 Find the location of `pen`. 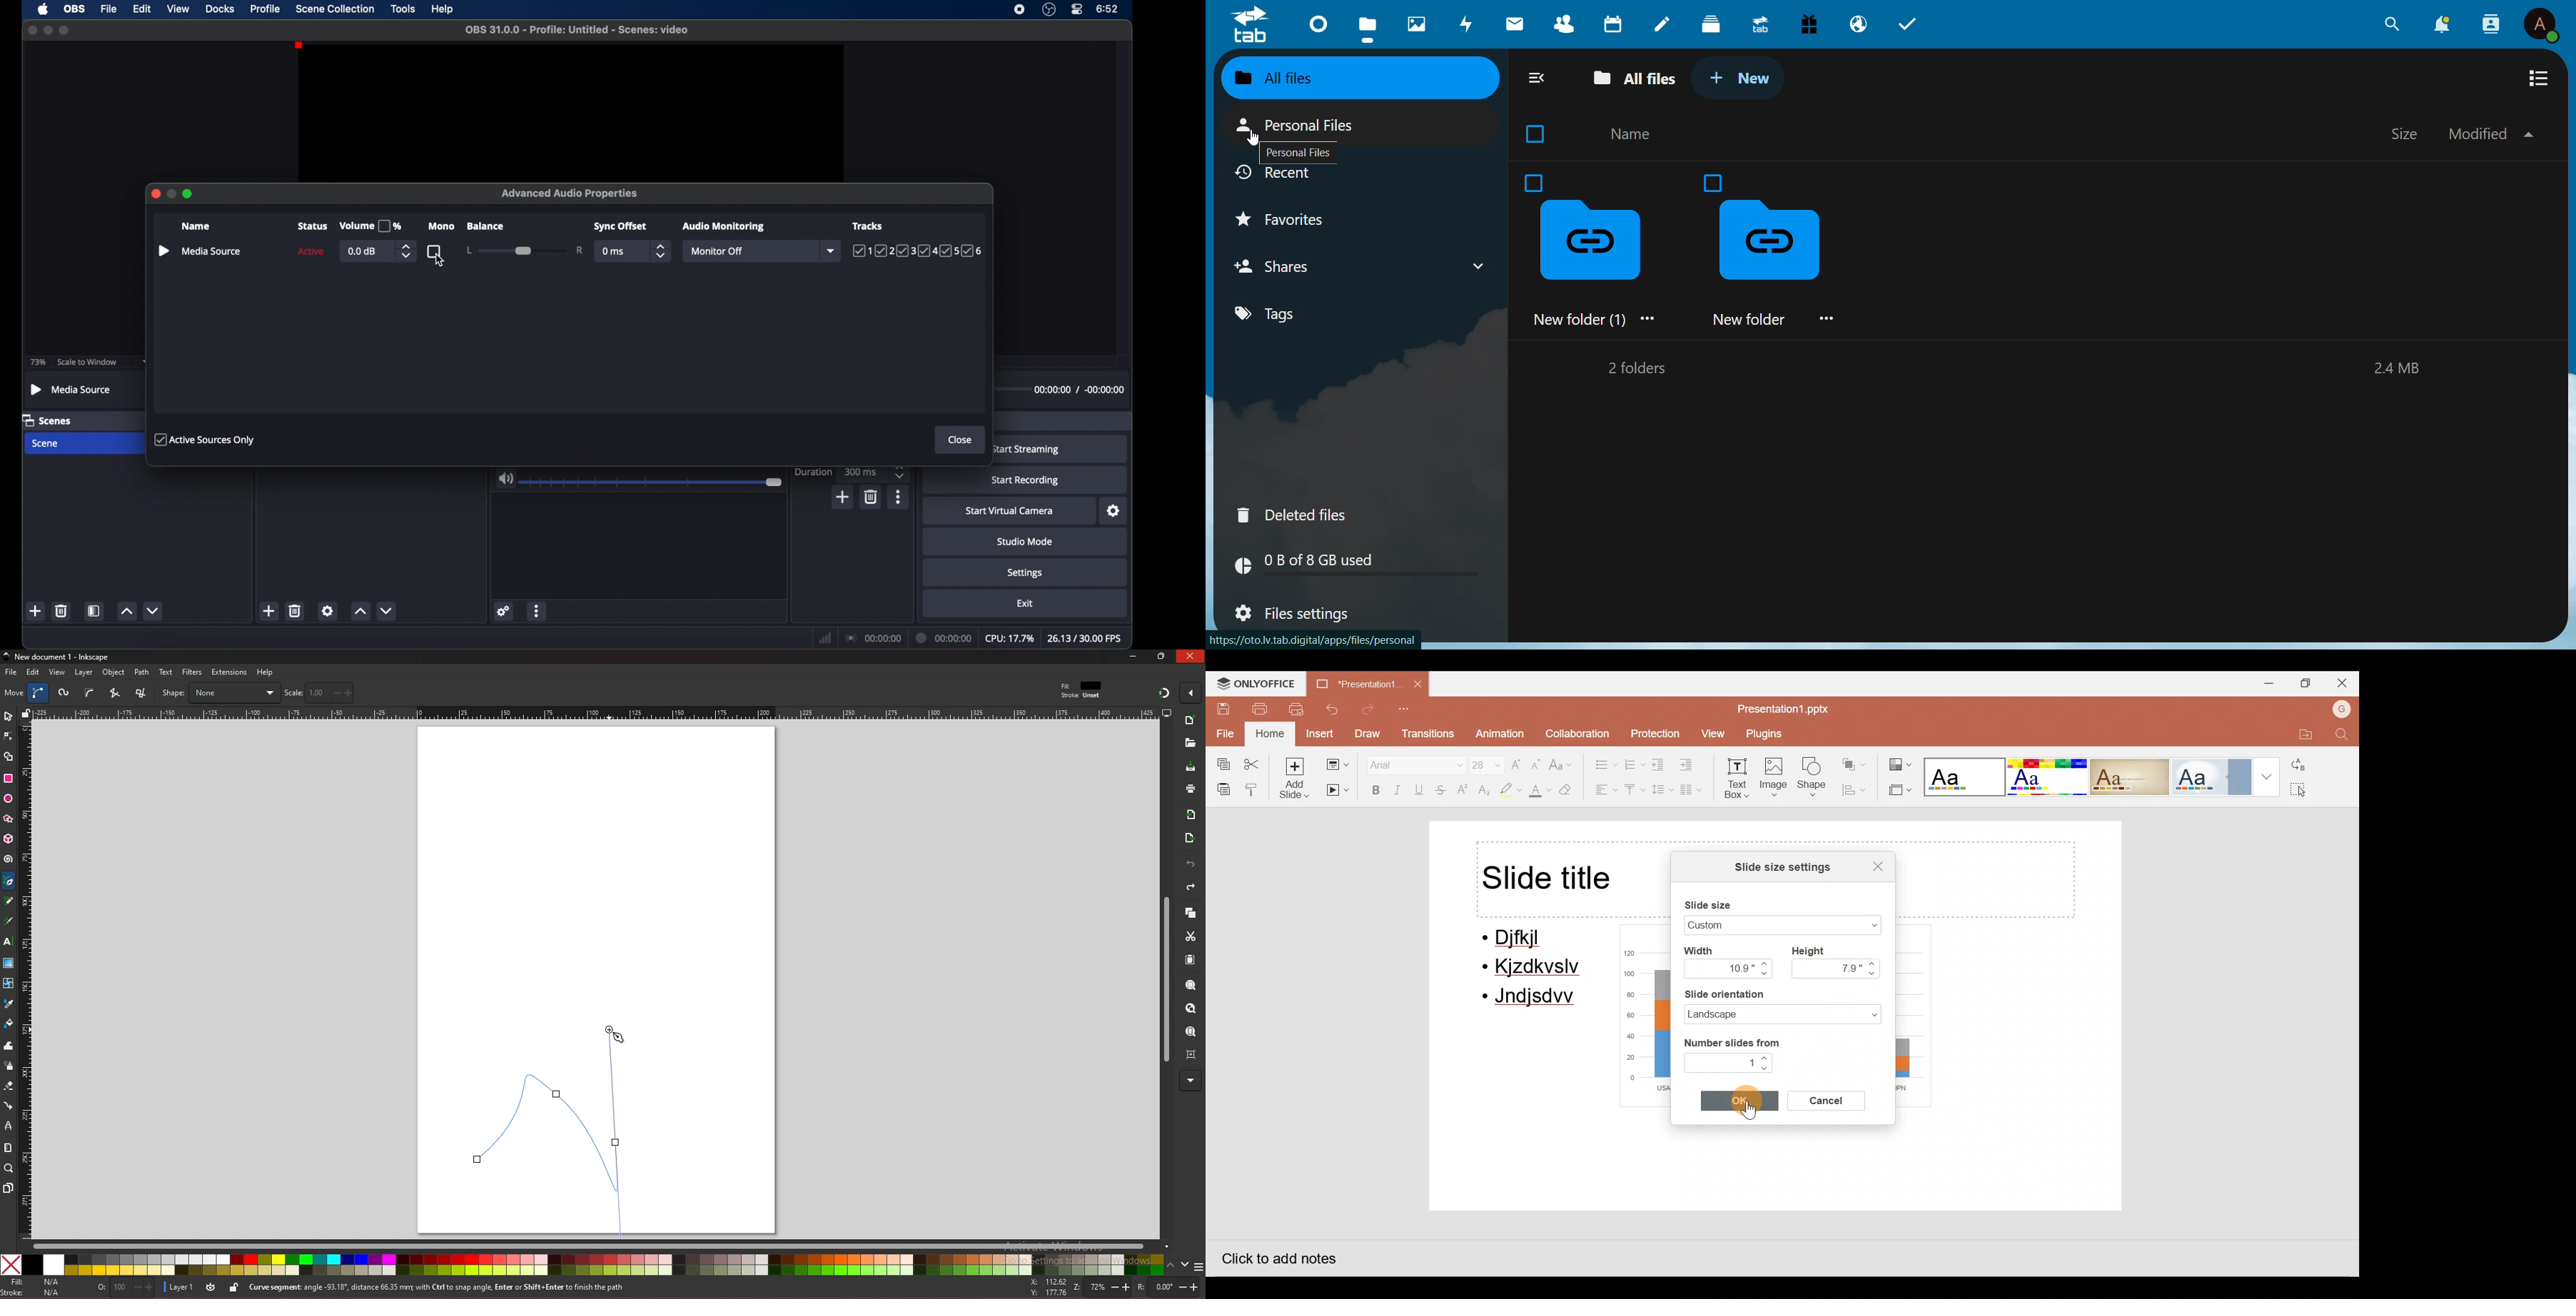

pen is located at coordinates (11, 881).